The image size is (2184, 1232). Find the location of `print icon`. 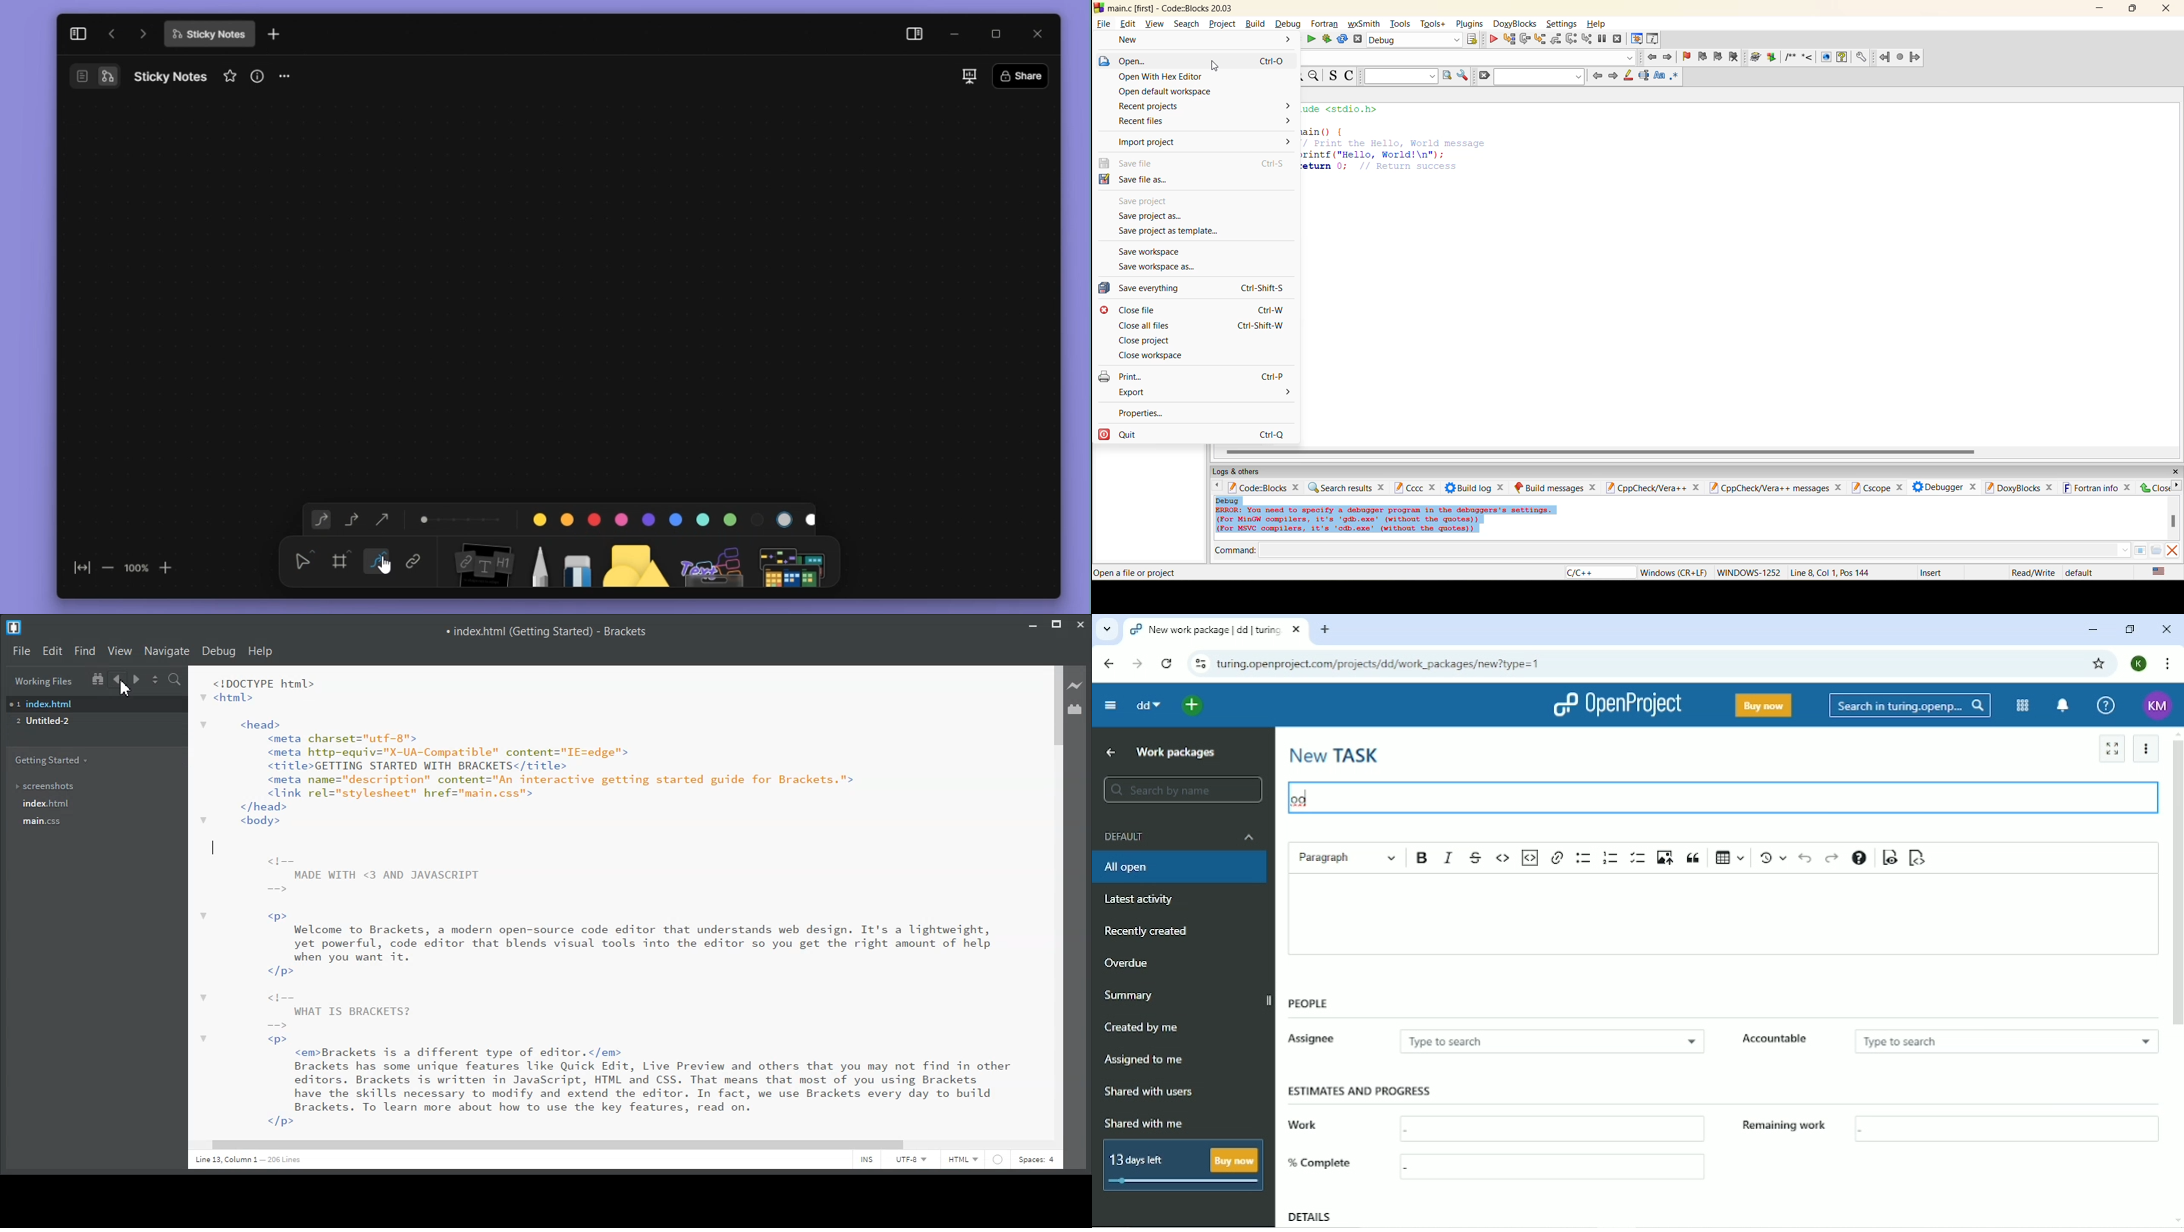

print icon is located at coordinates (1105, 376).